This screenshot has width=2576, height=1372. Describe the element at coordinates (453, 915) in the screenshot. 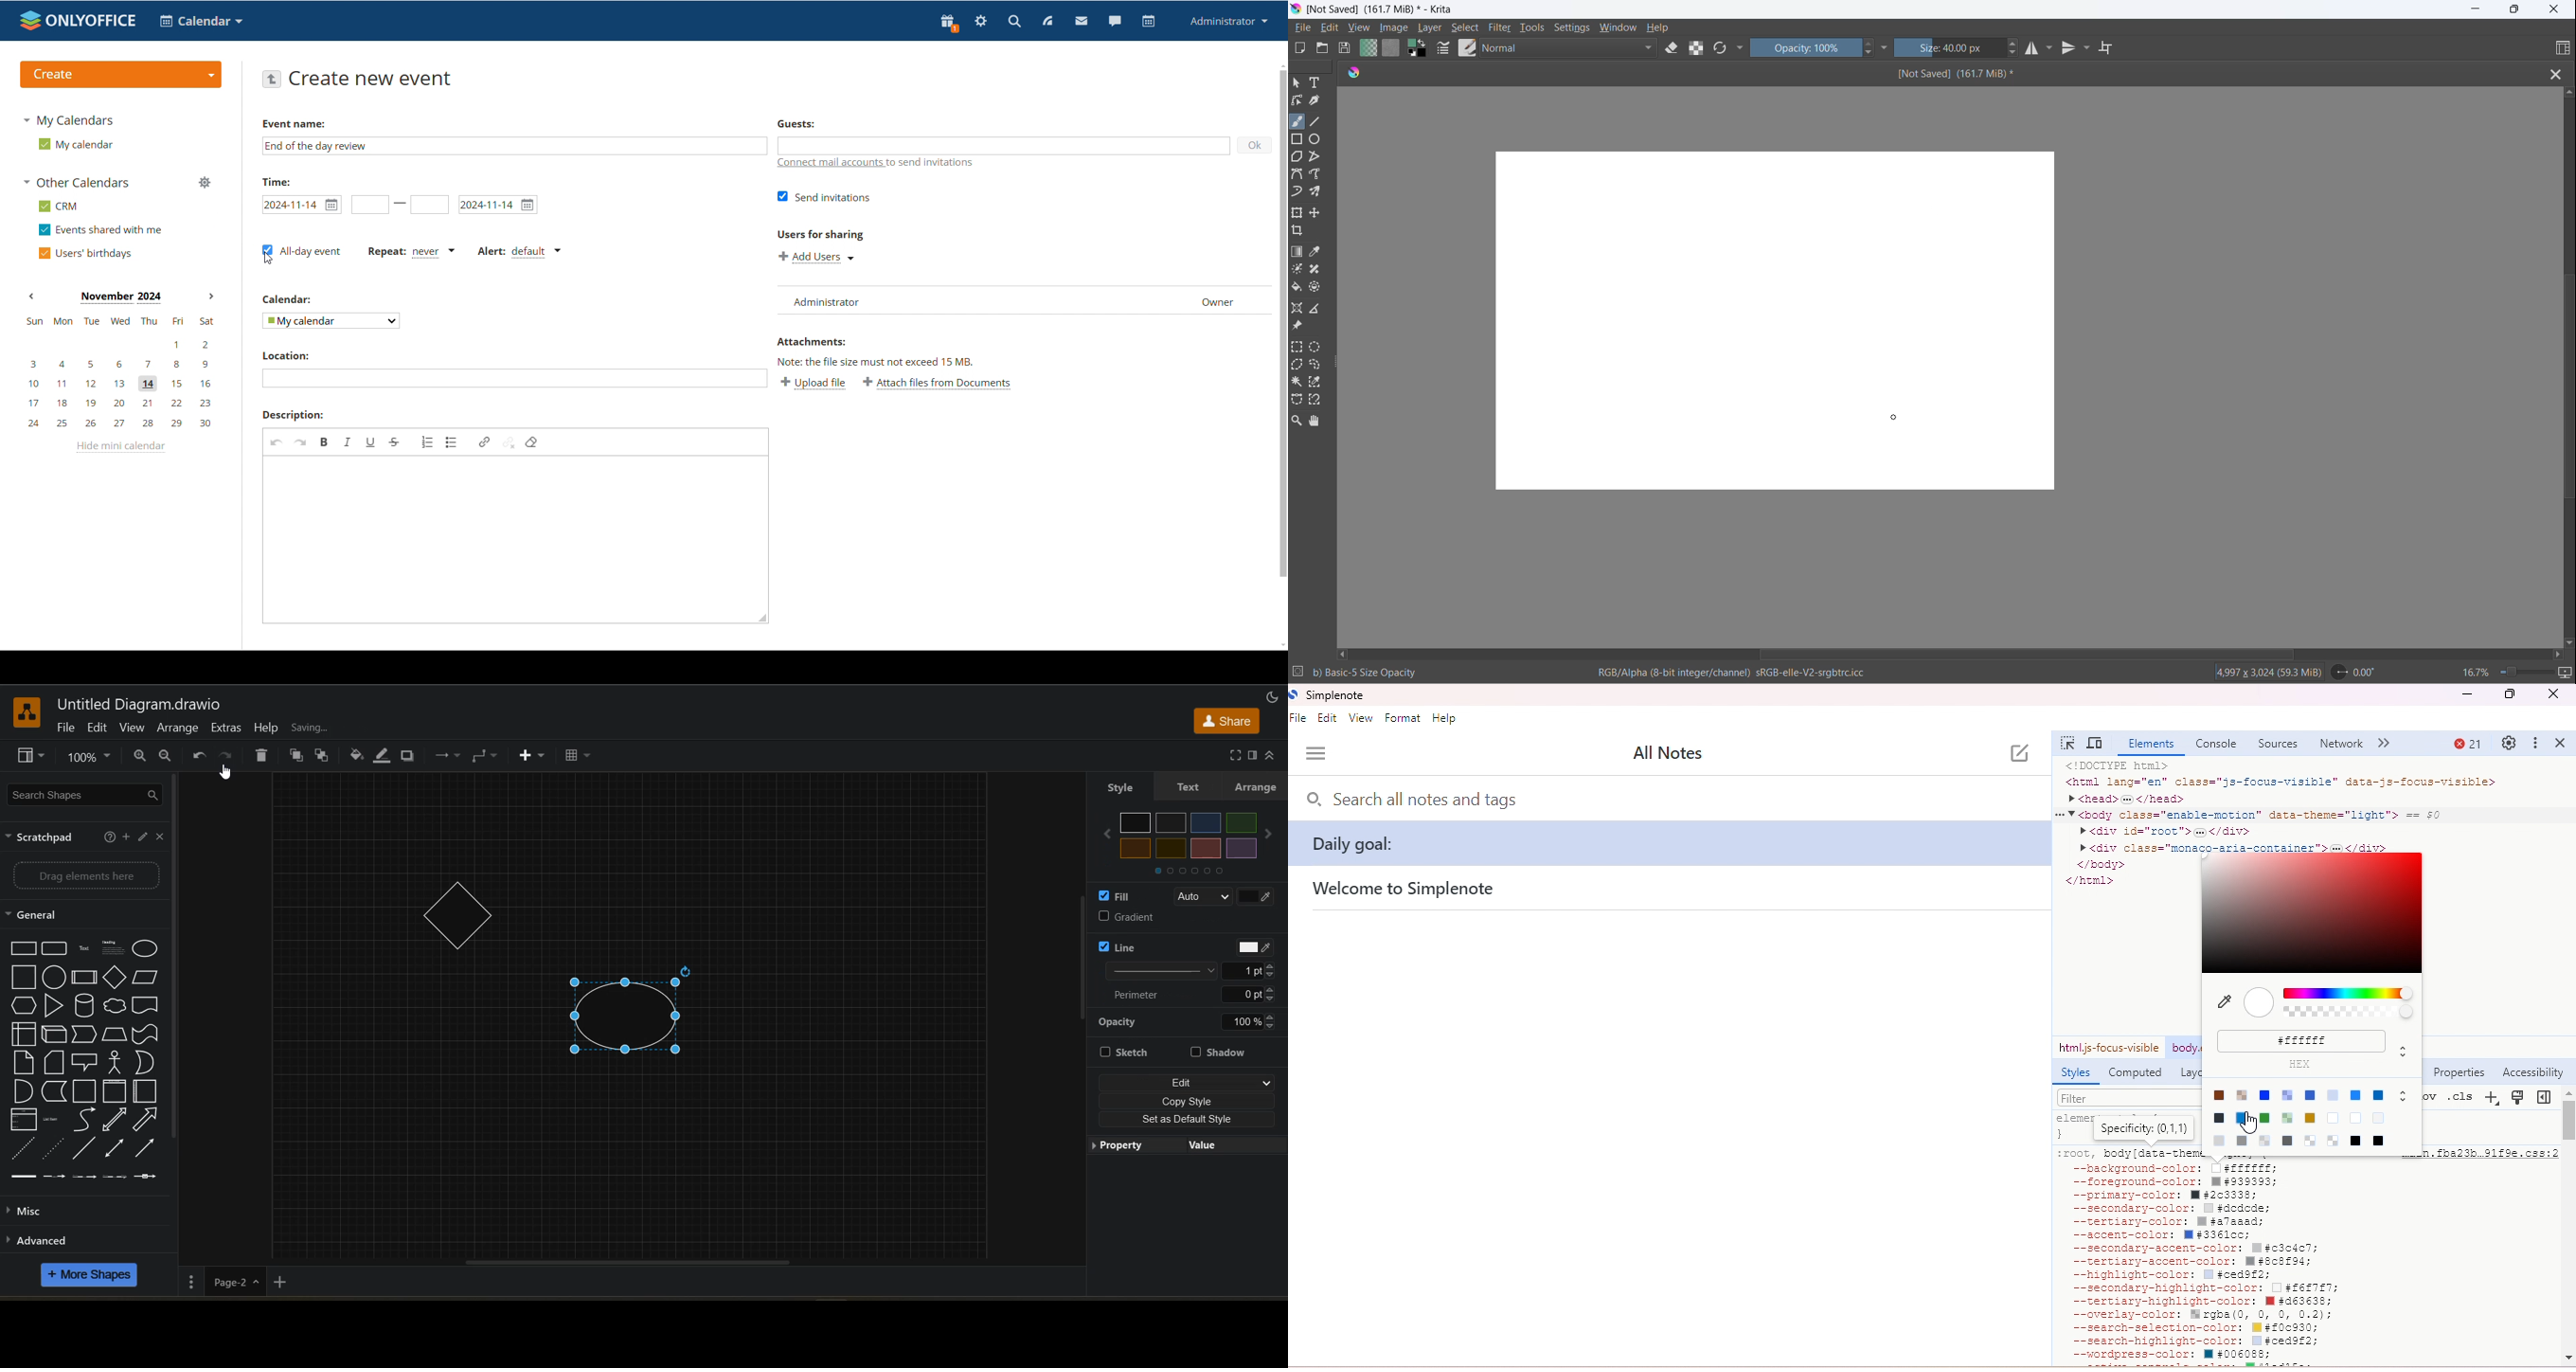

I see `shape` at that location.